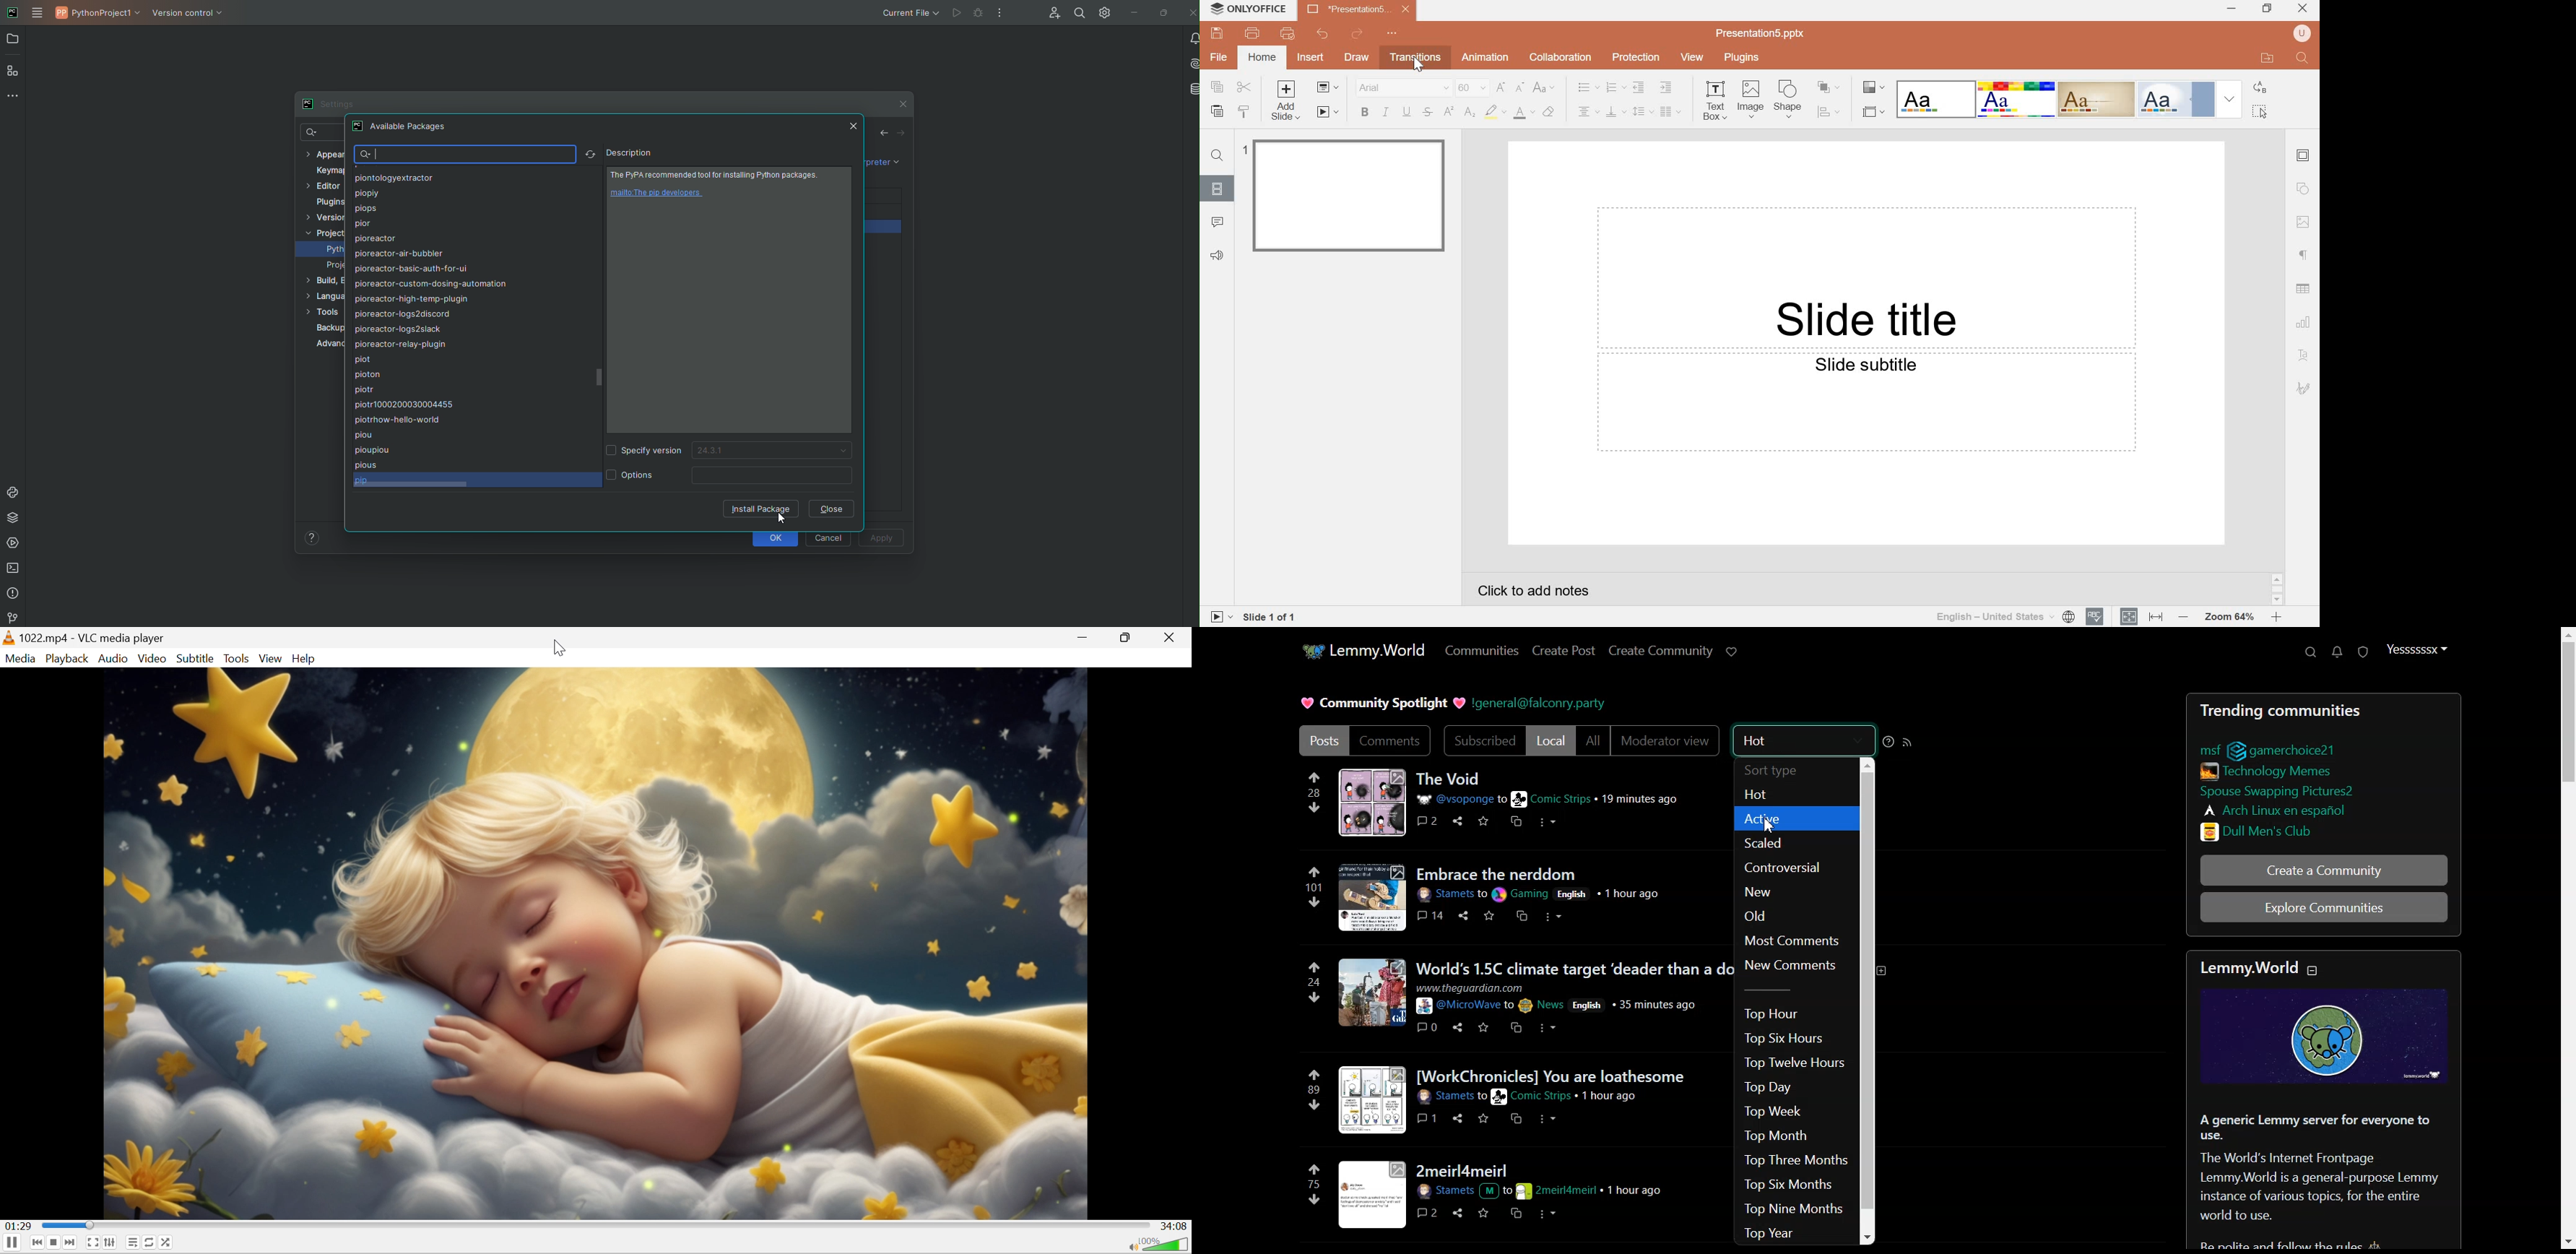  Describe the element at coordinates (590, 155) in the screenshot. I see `Reload` at that location.